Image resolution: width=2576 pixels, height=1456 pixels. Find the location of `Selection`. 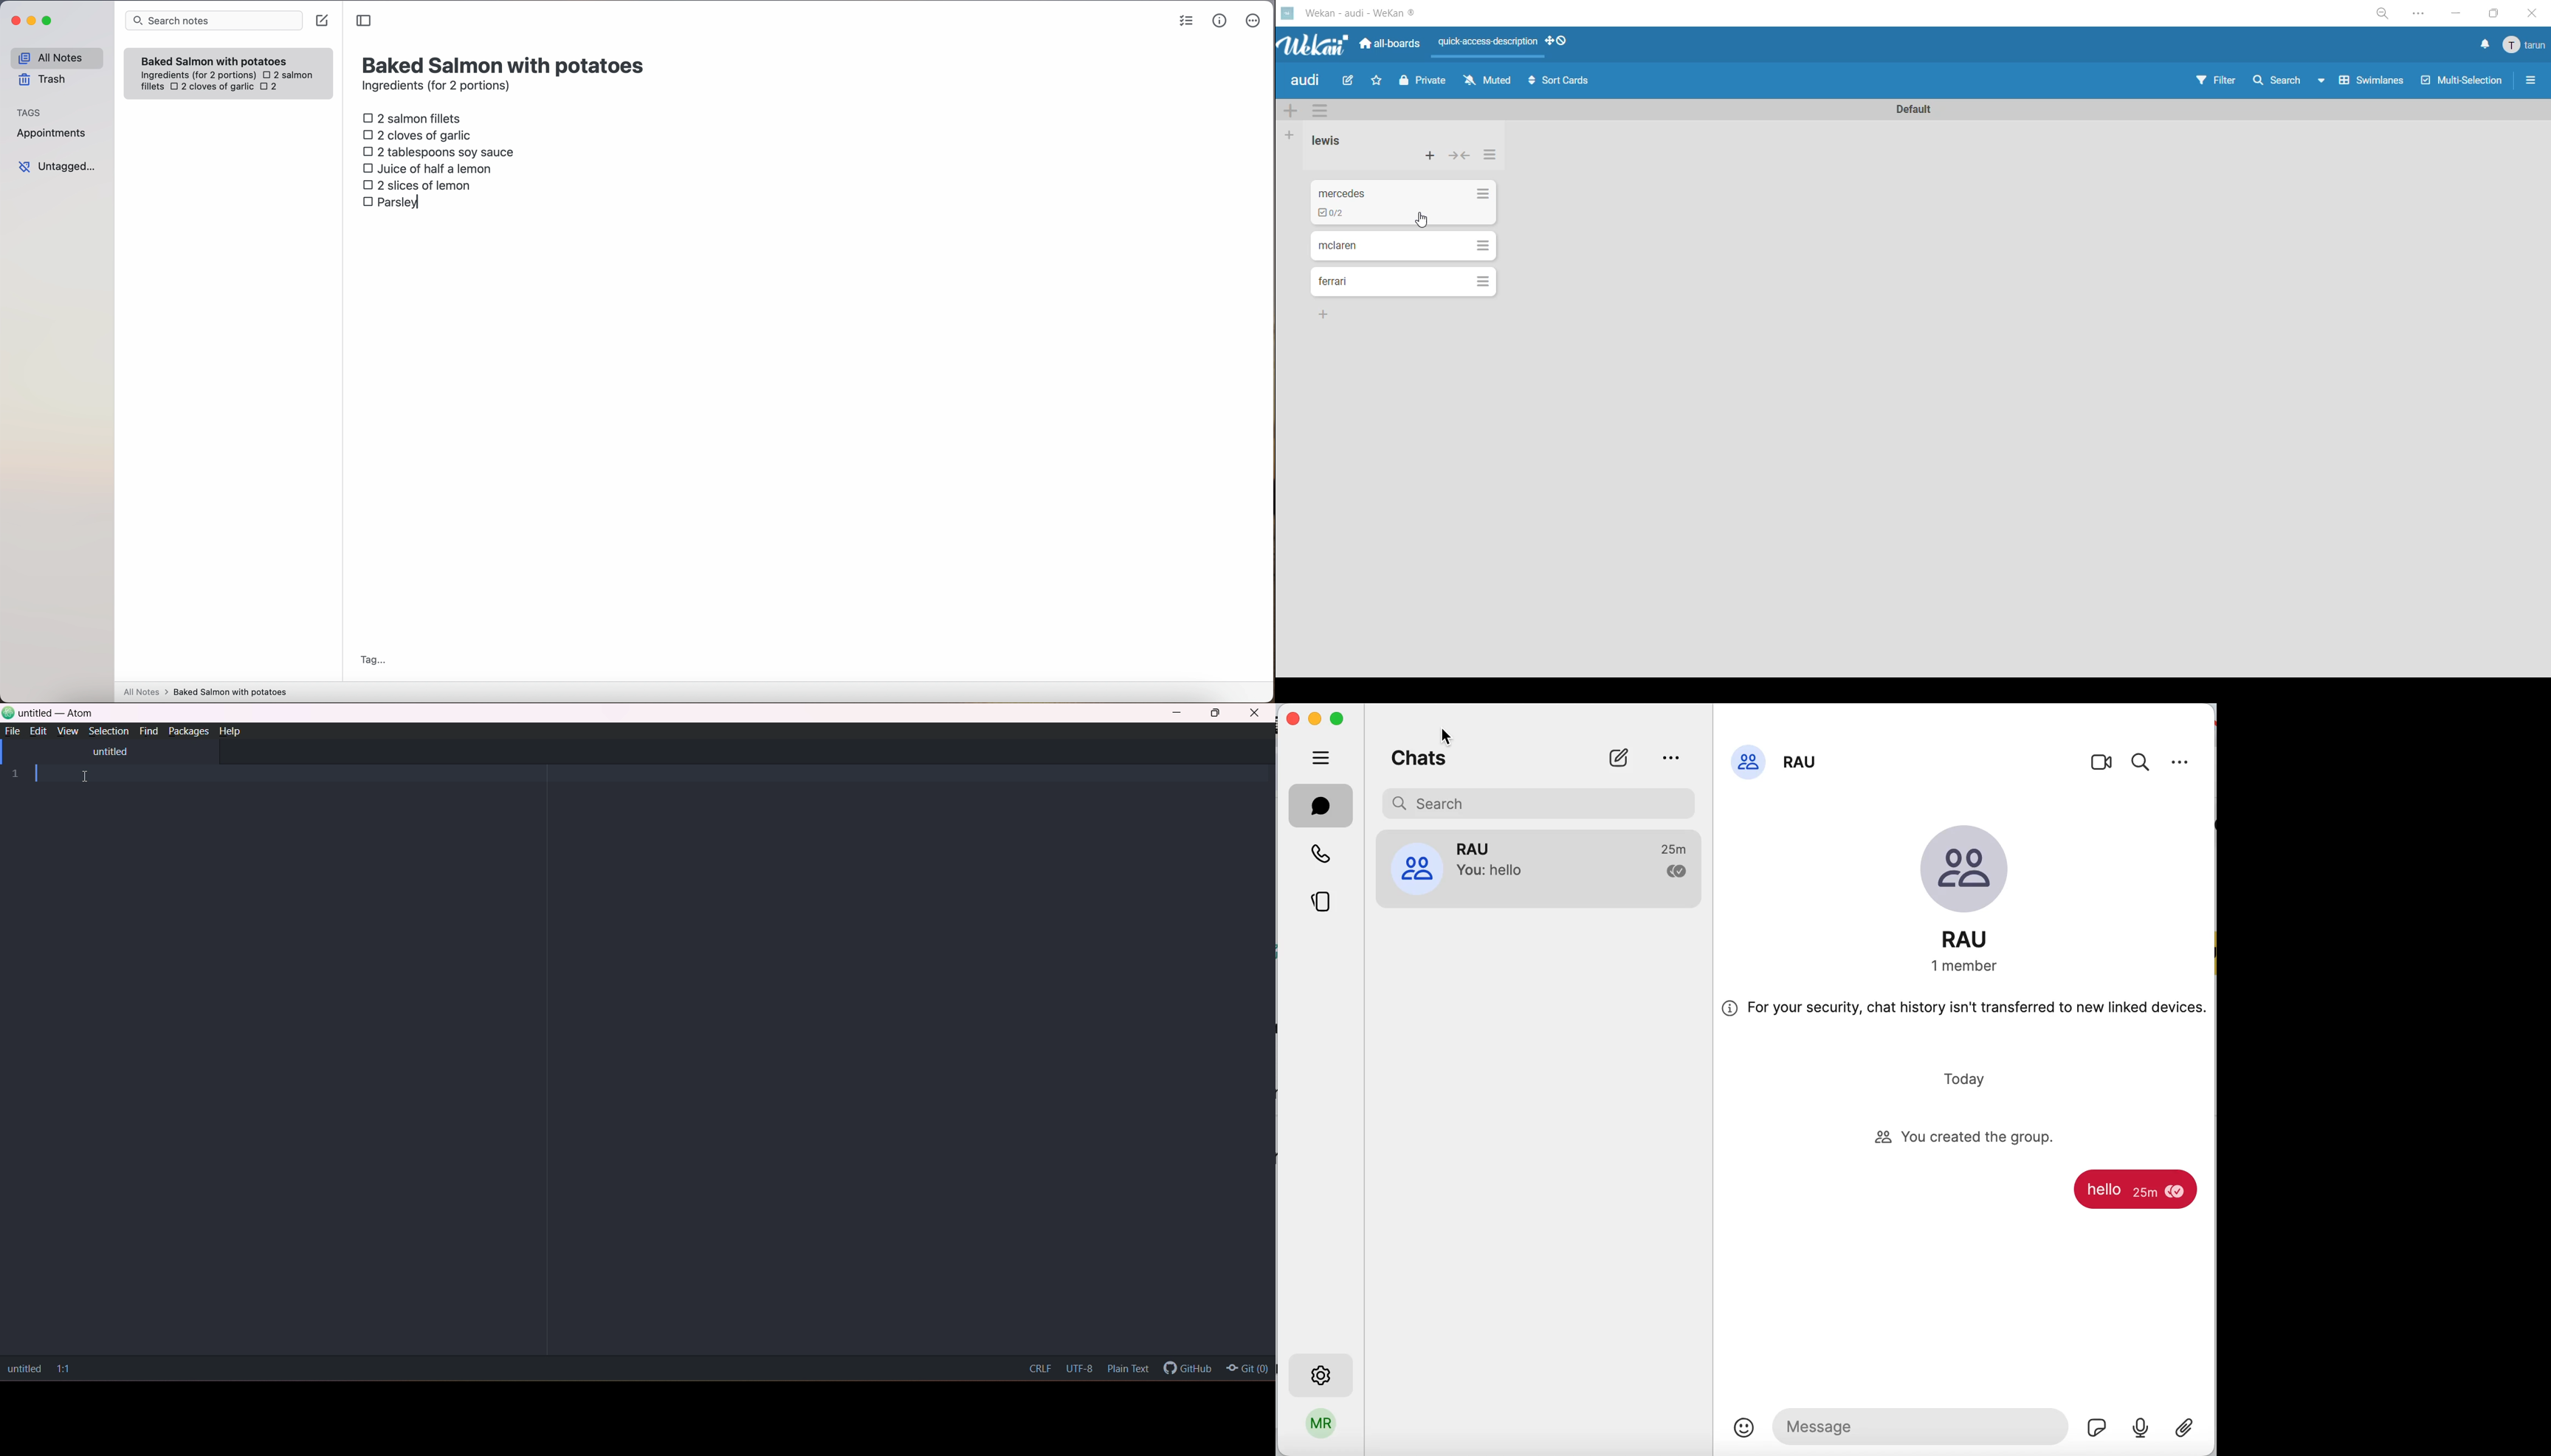

Selection is located at coordinates (107, 731).